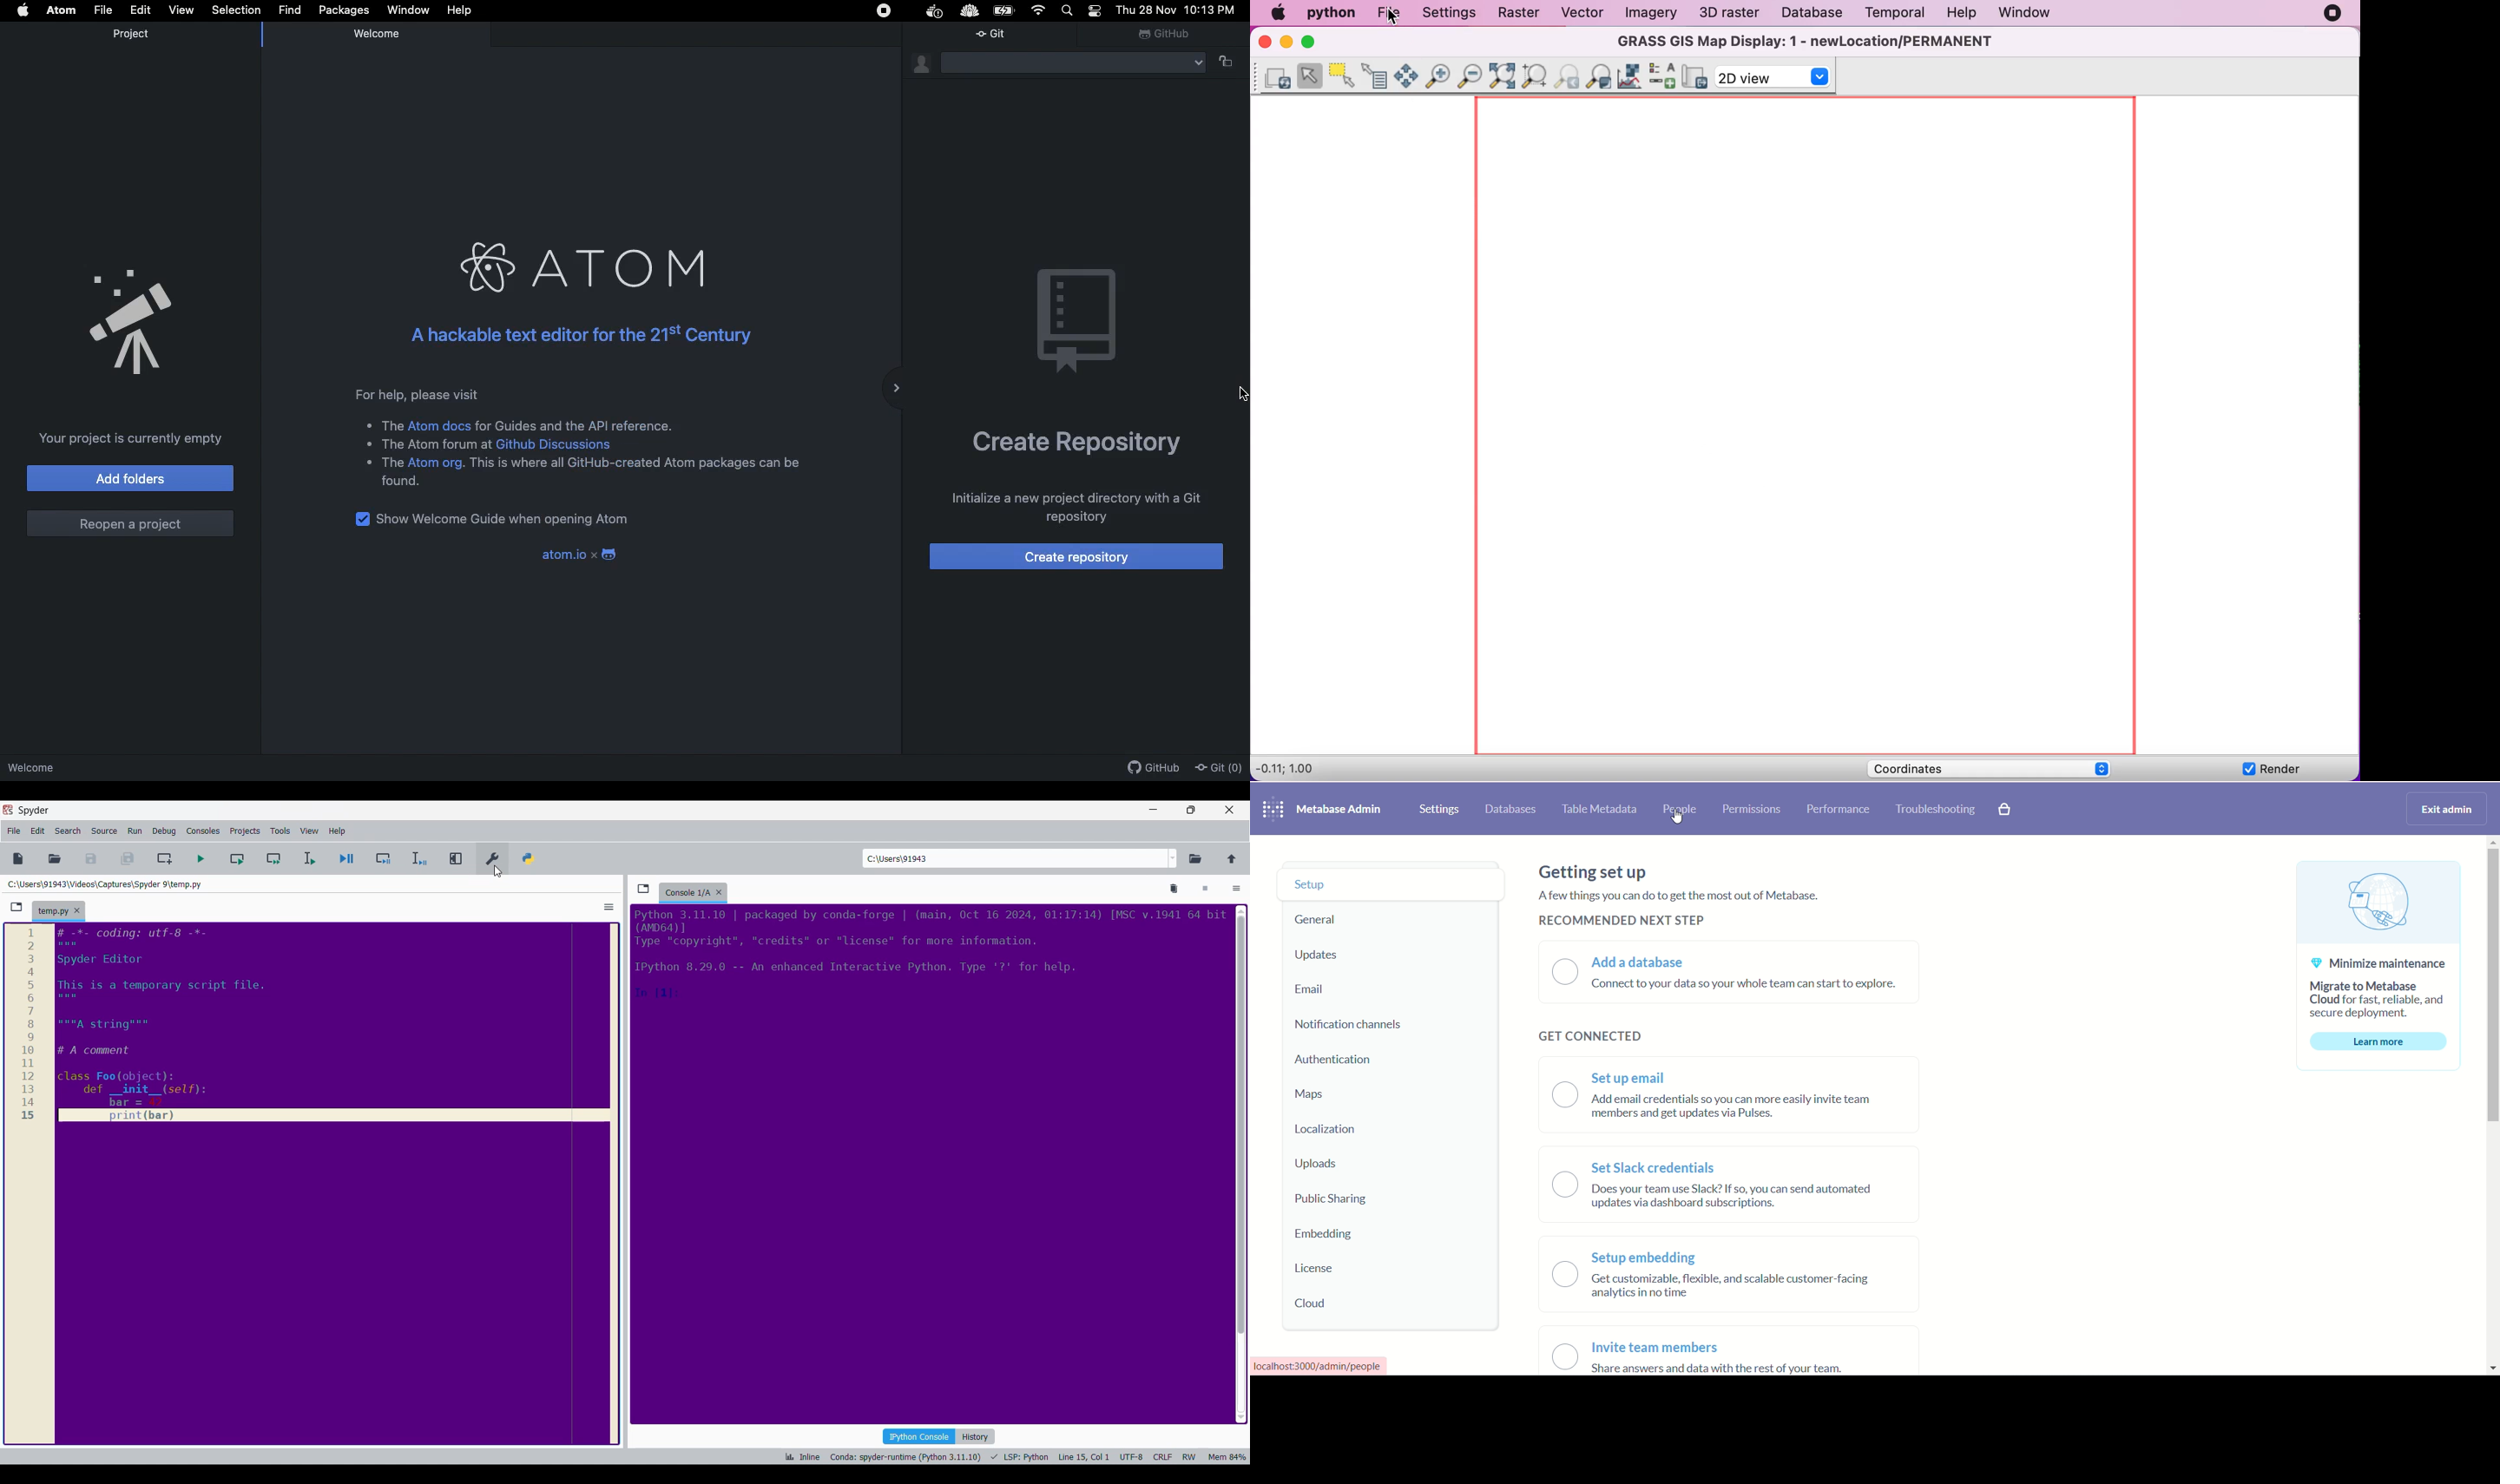 The image size is (2520, 1484). I want to click on Options, so click(609, 907).